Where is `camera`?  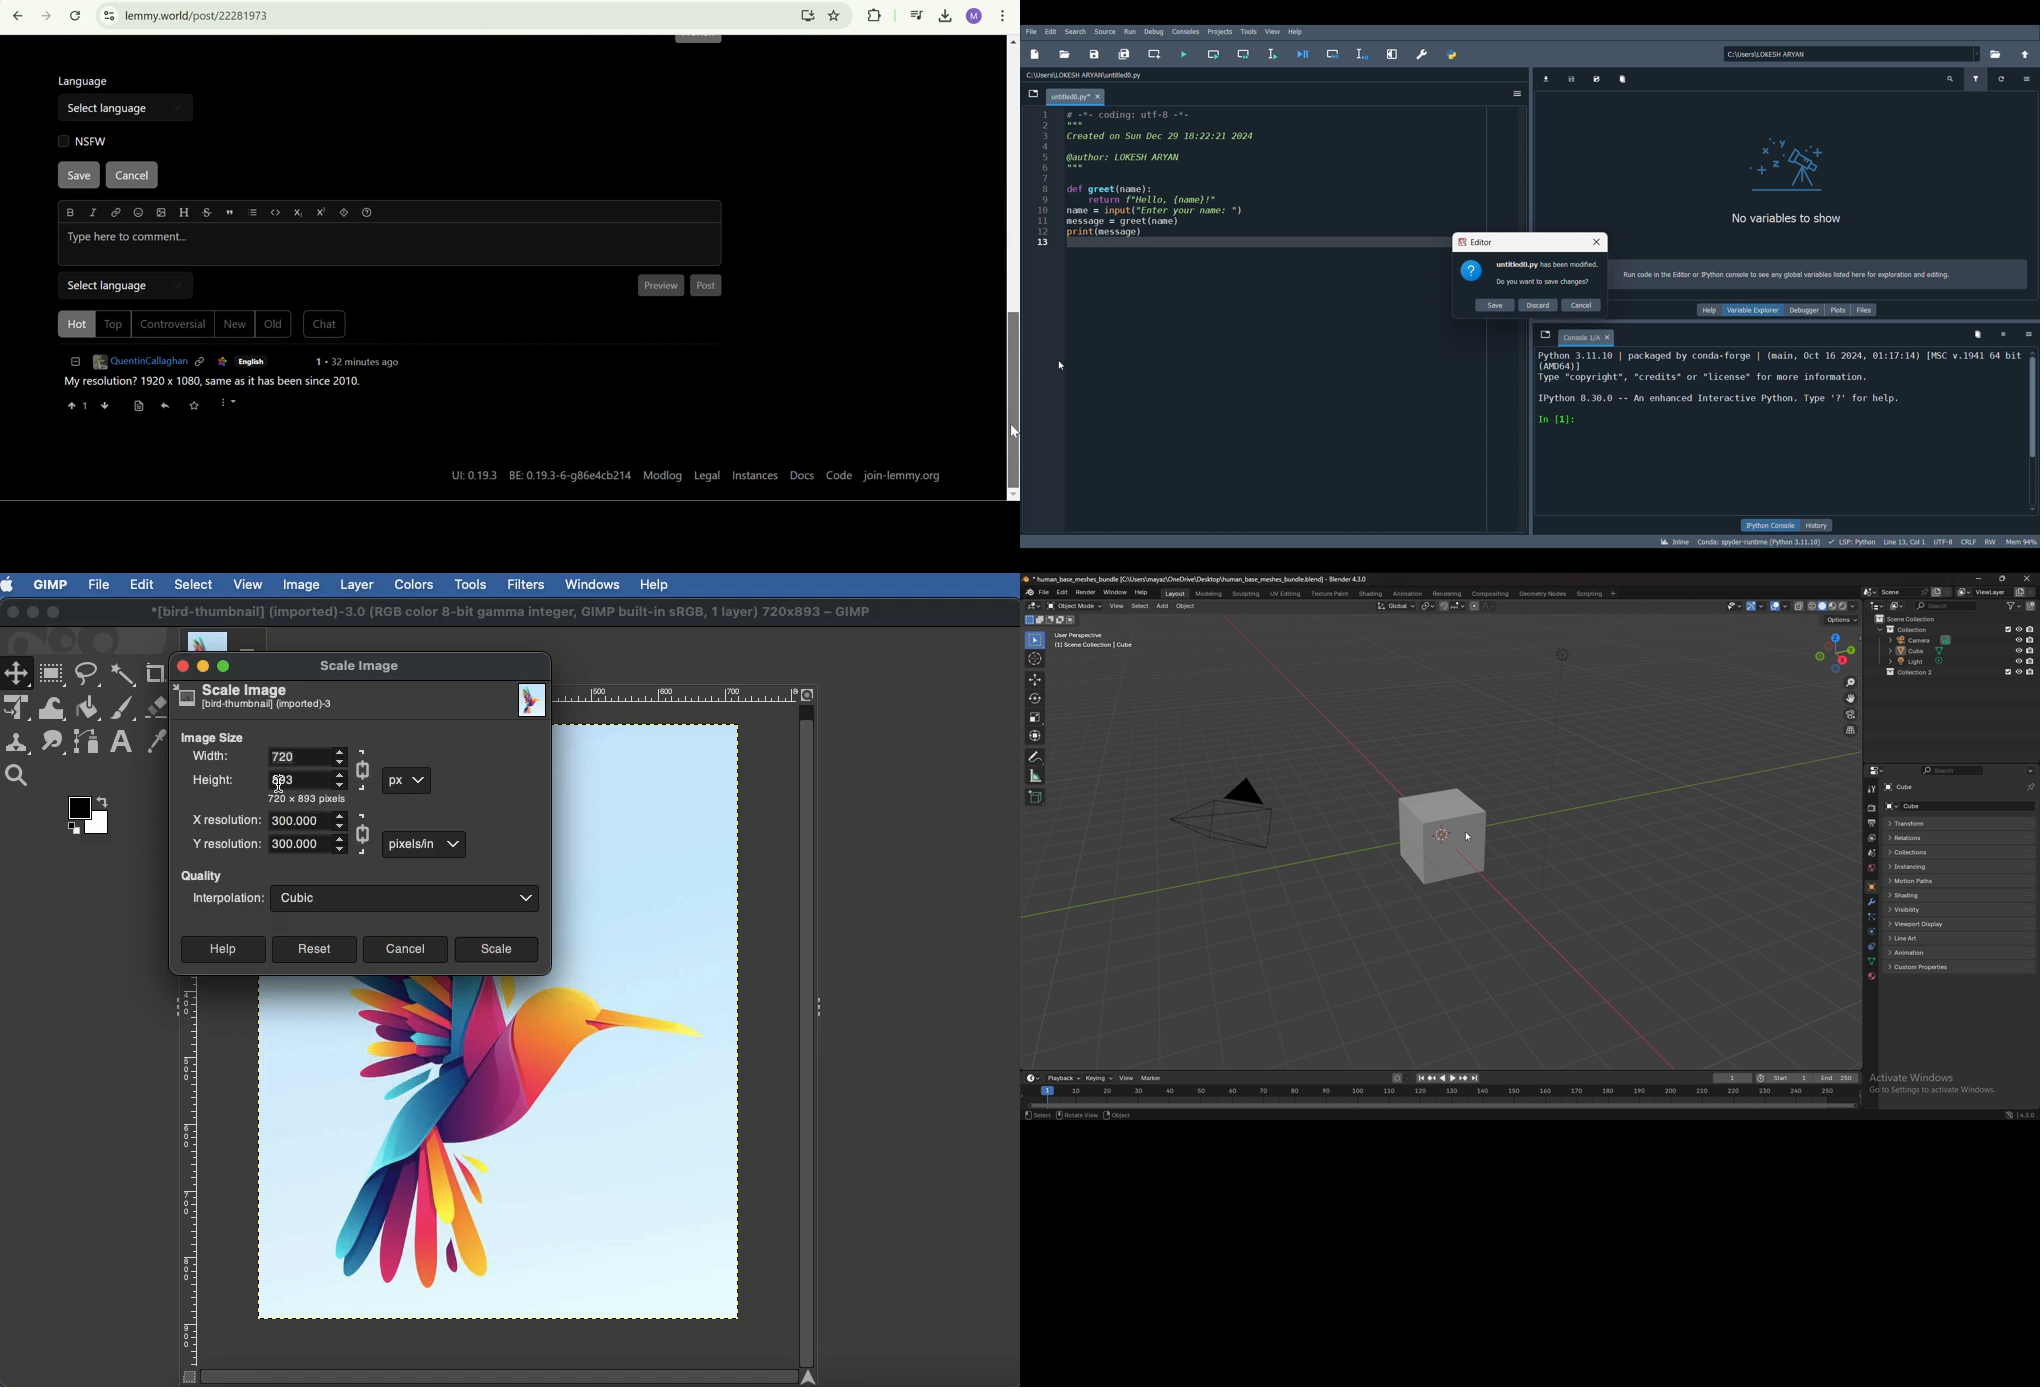
camera is located at coordinates (1221, 812).